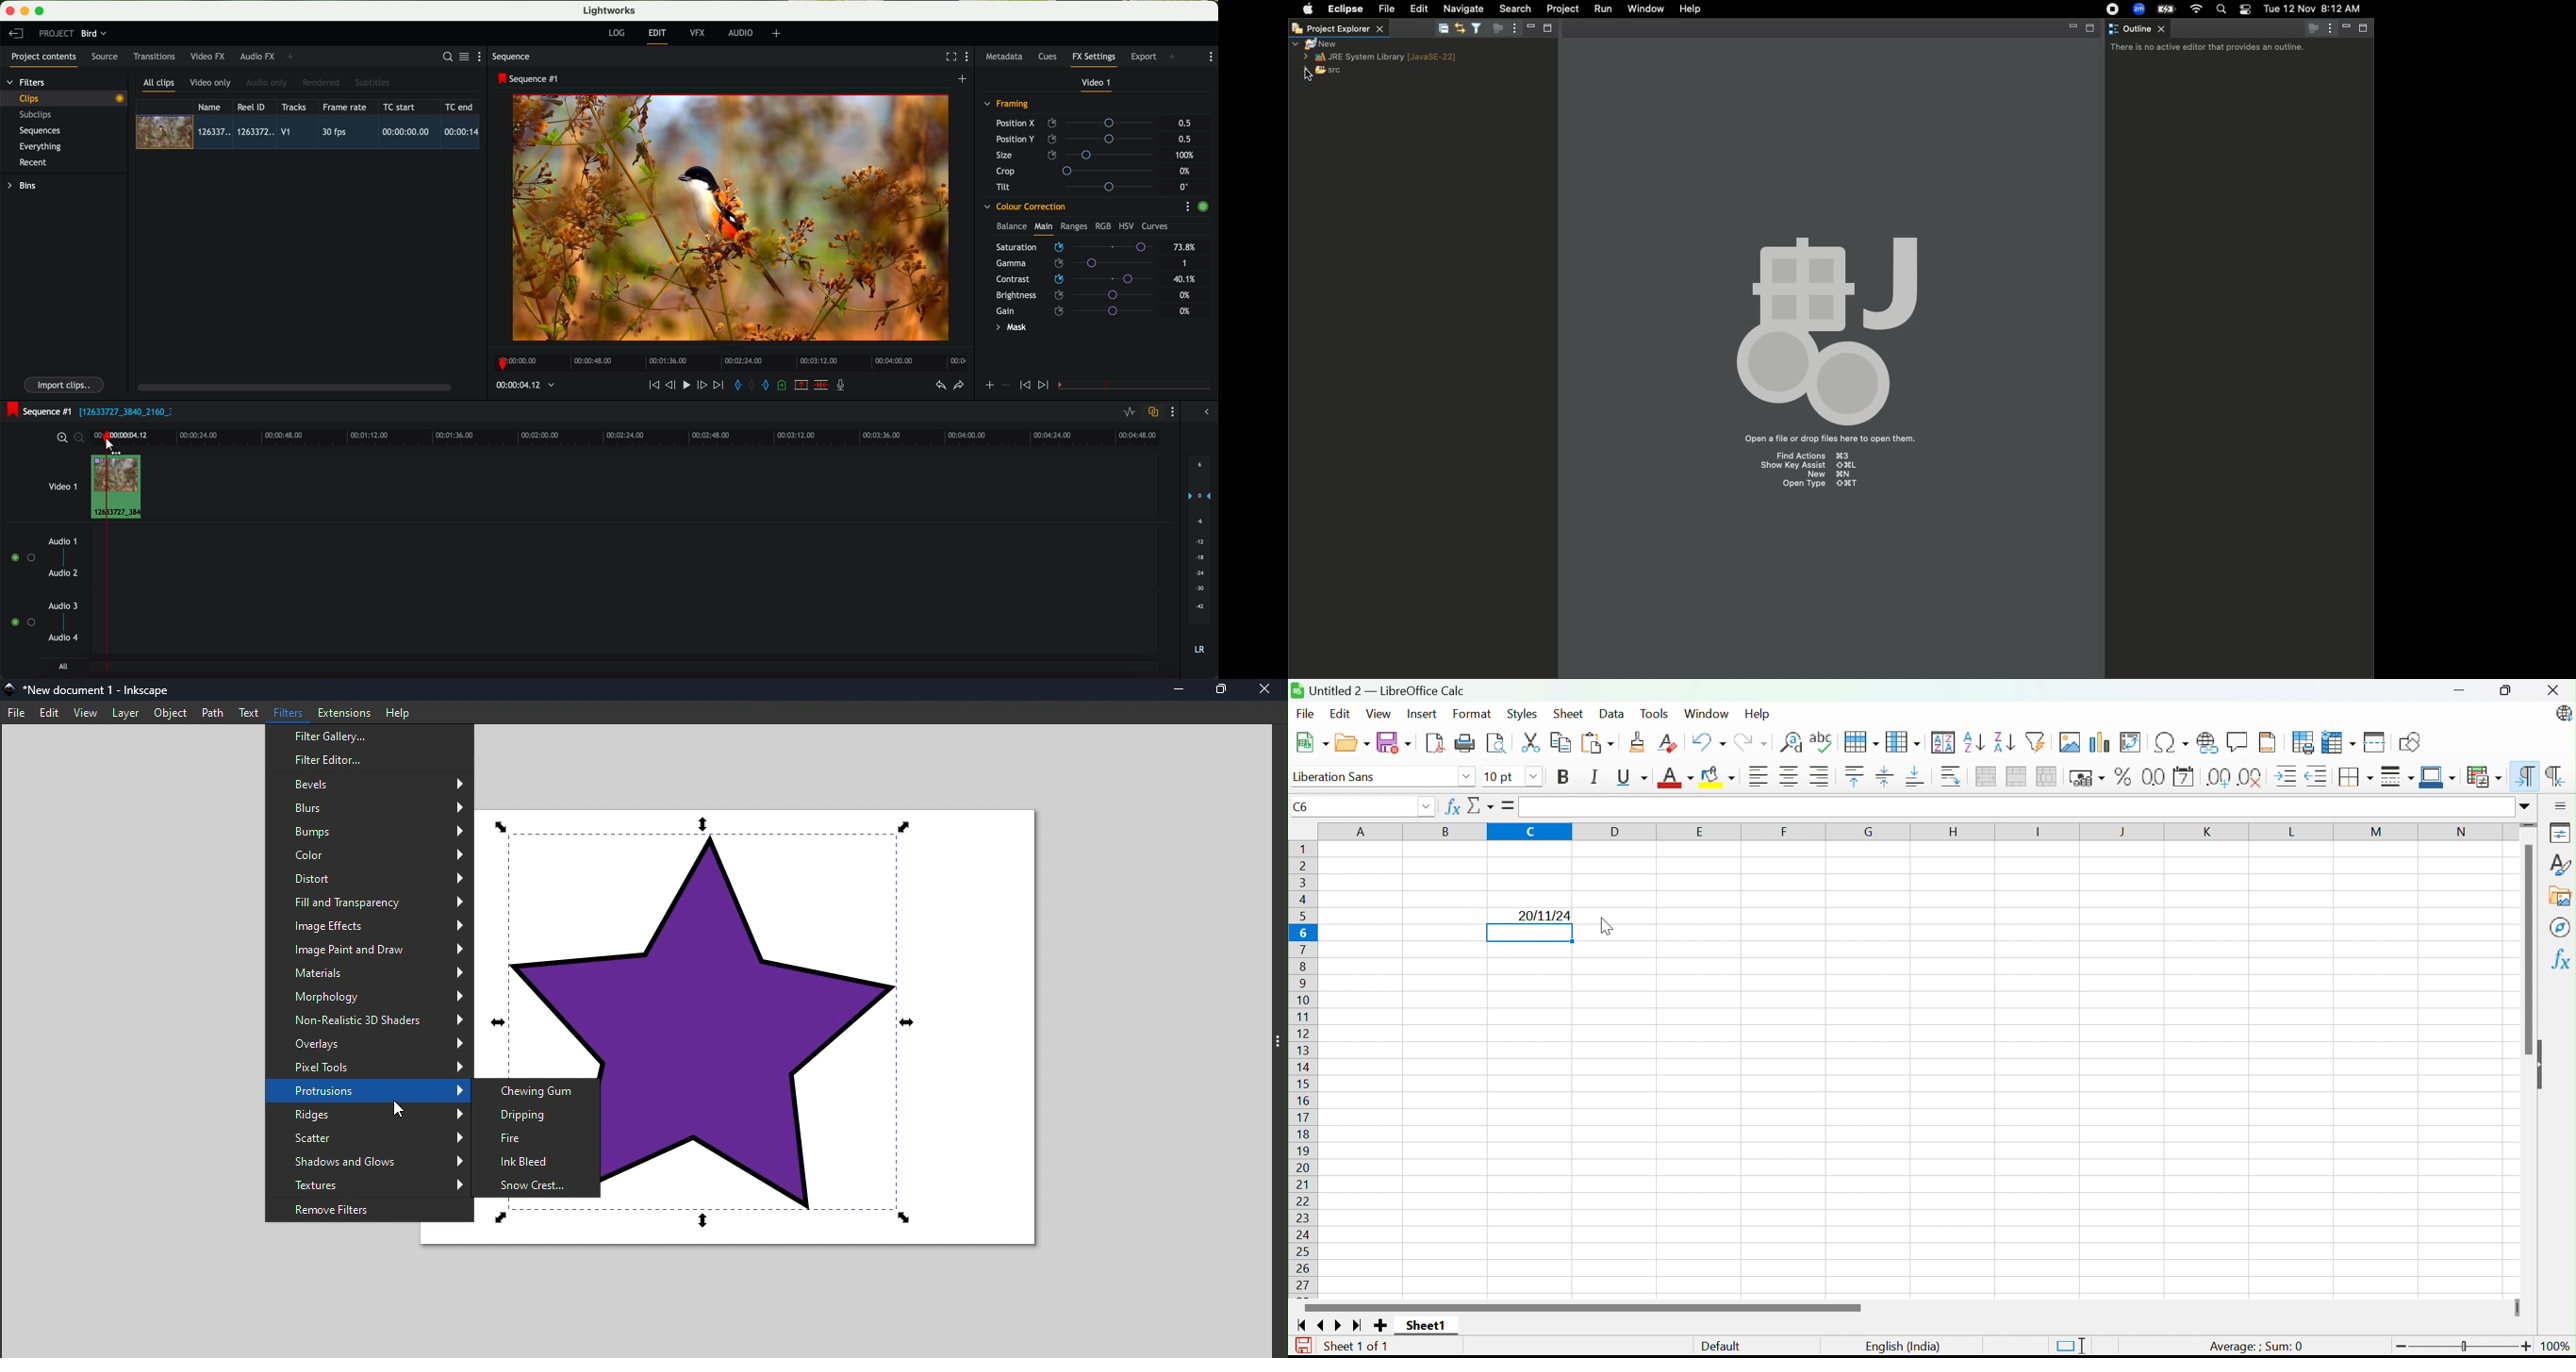  I want to click on audio, so click(741, 32).